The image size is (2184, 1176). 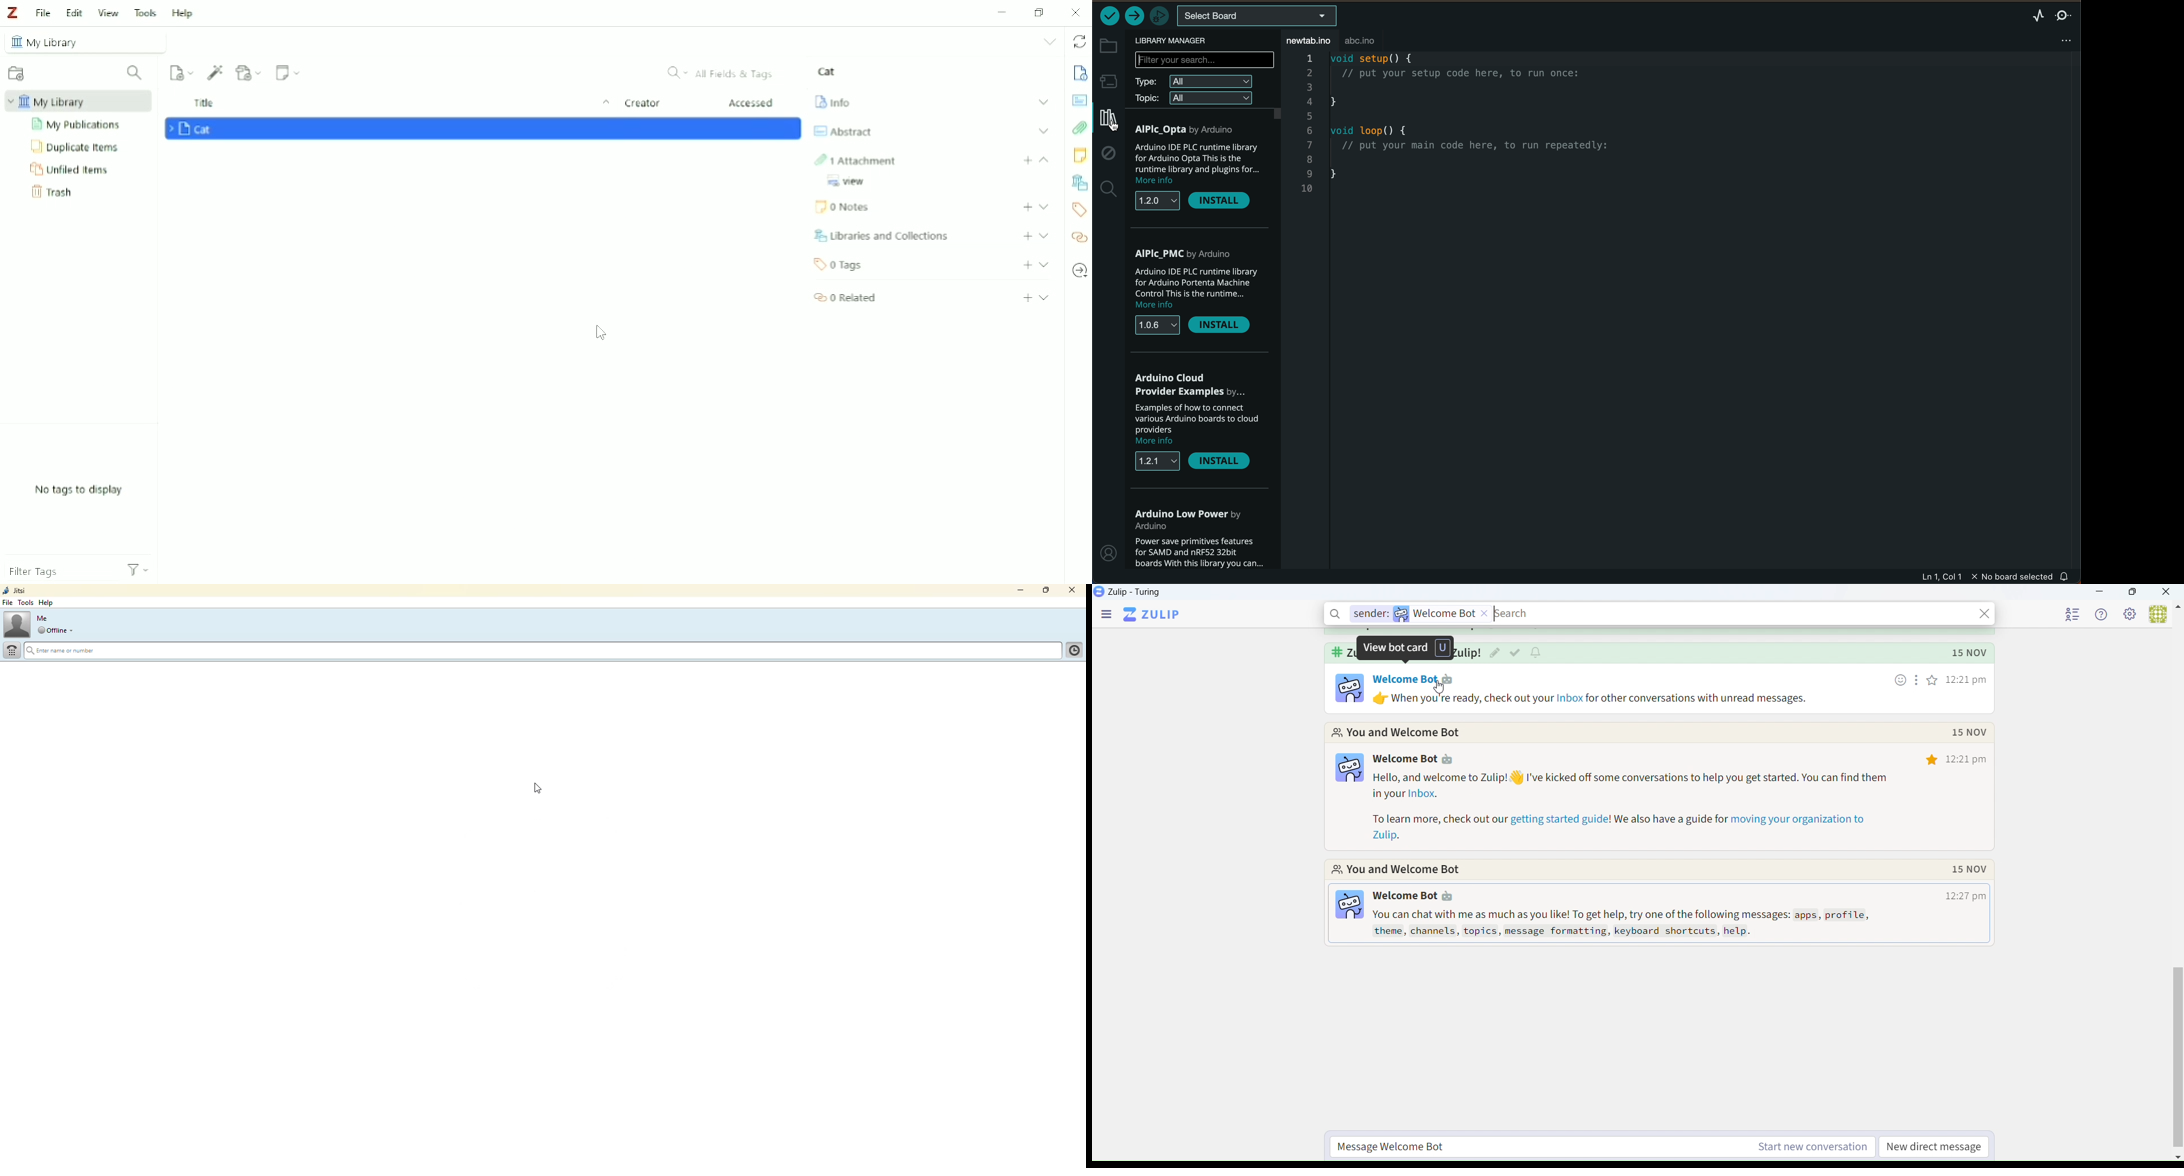 I want to click on Add Item (s) by Identifier, so click(x=216, y=72).